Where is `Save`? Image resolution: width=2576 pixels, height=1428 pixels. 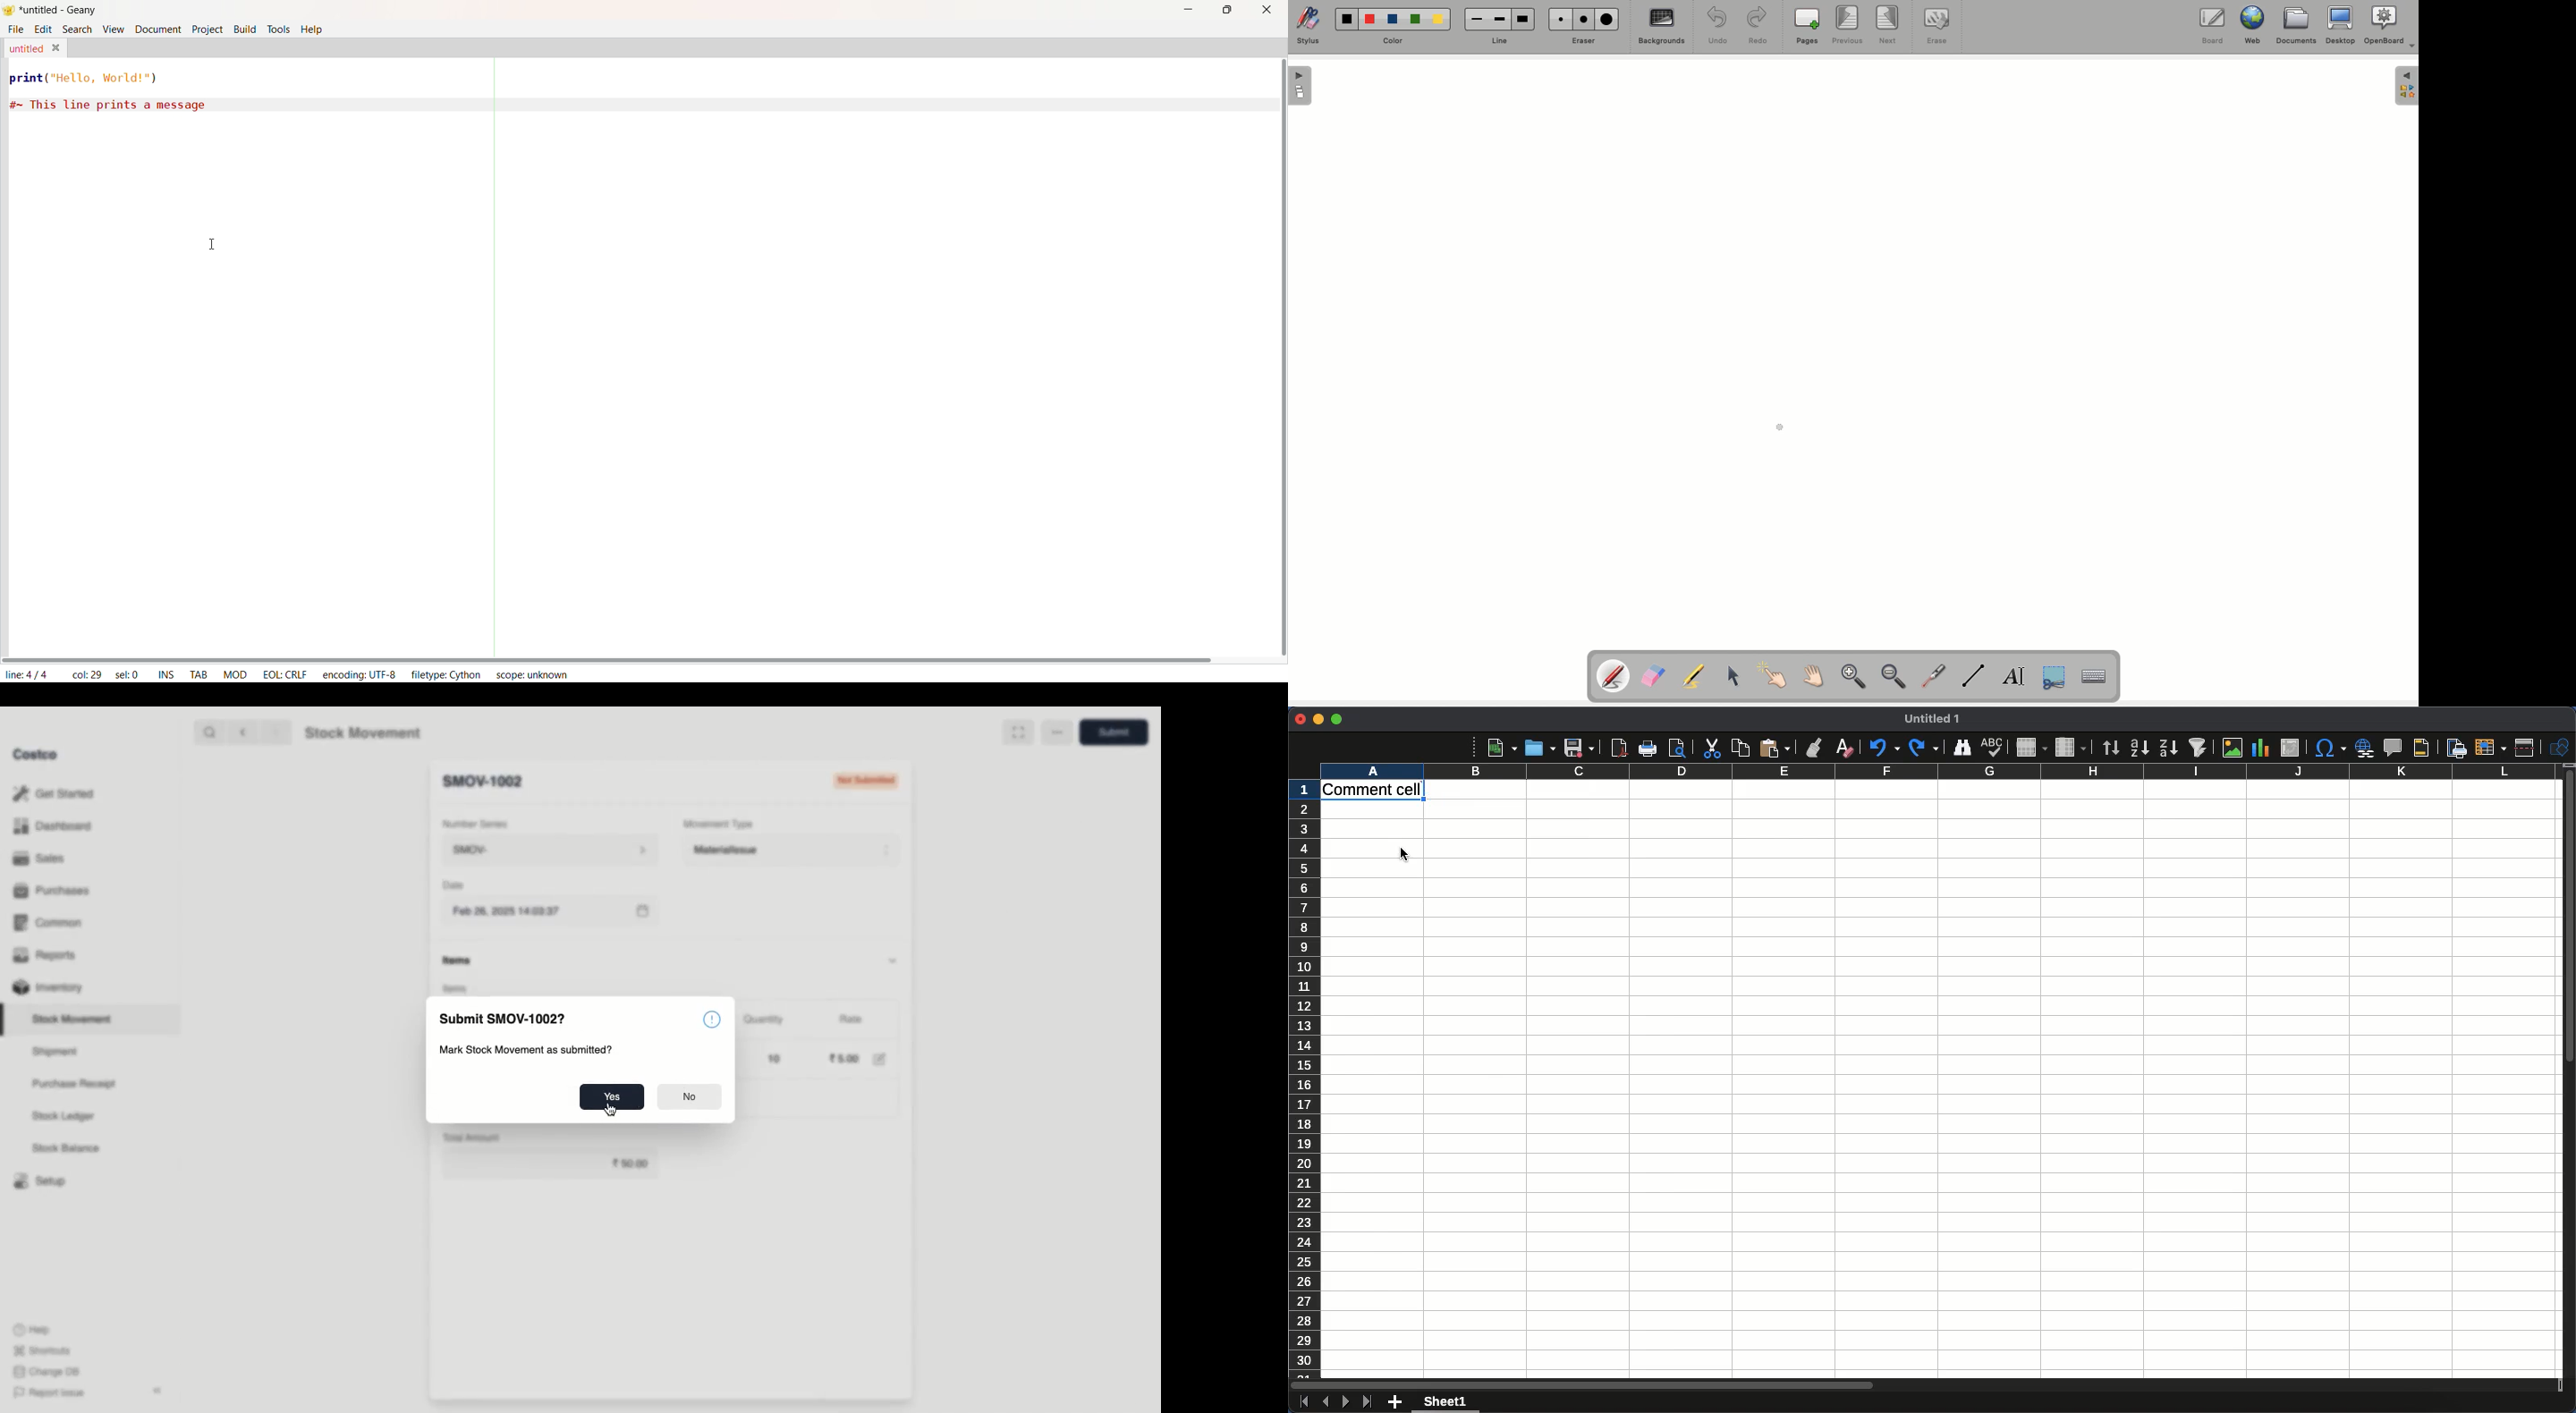 Save is located at coordinates (1115, 732).